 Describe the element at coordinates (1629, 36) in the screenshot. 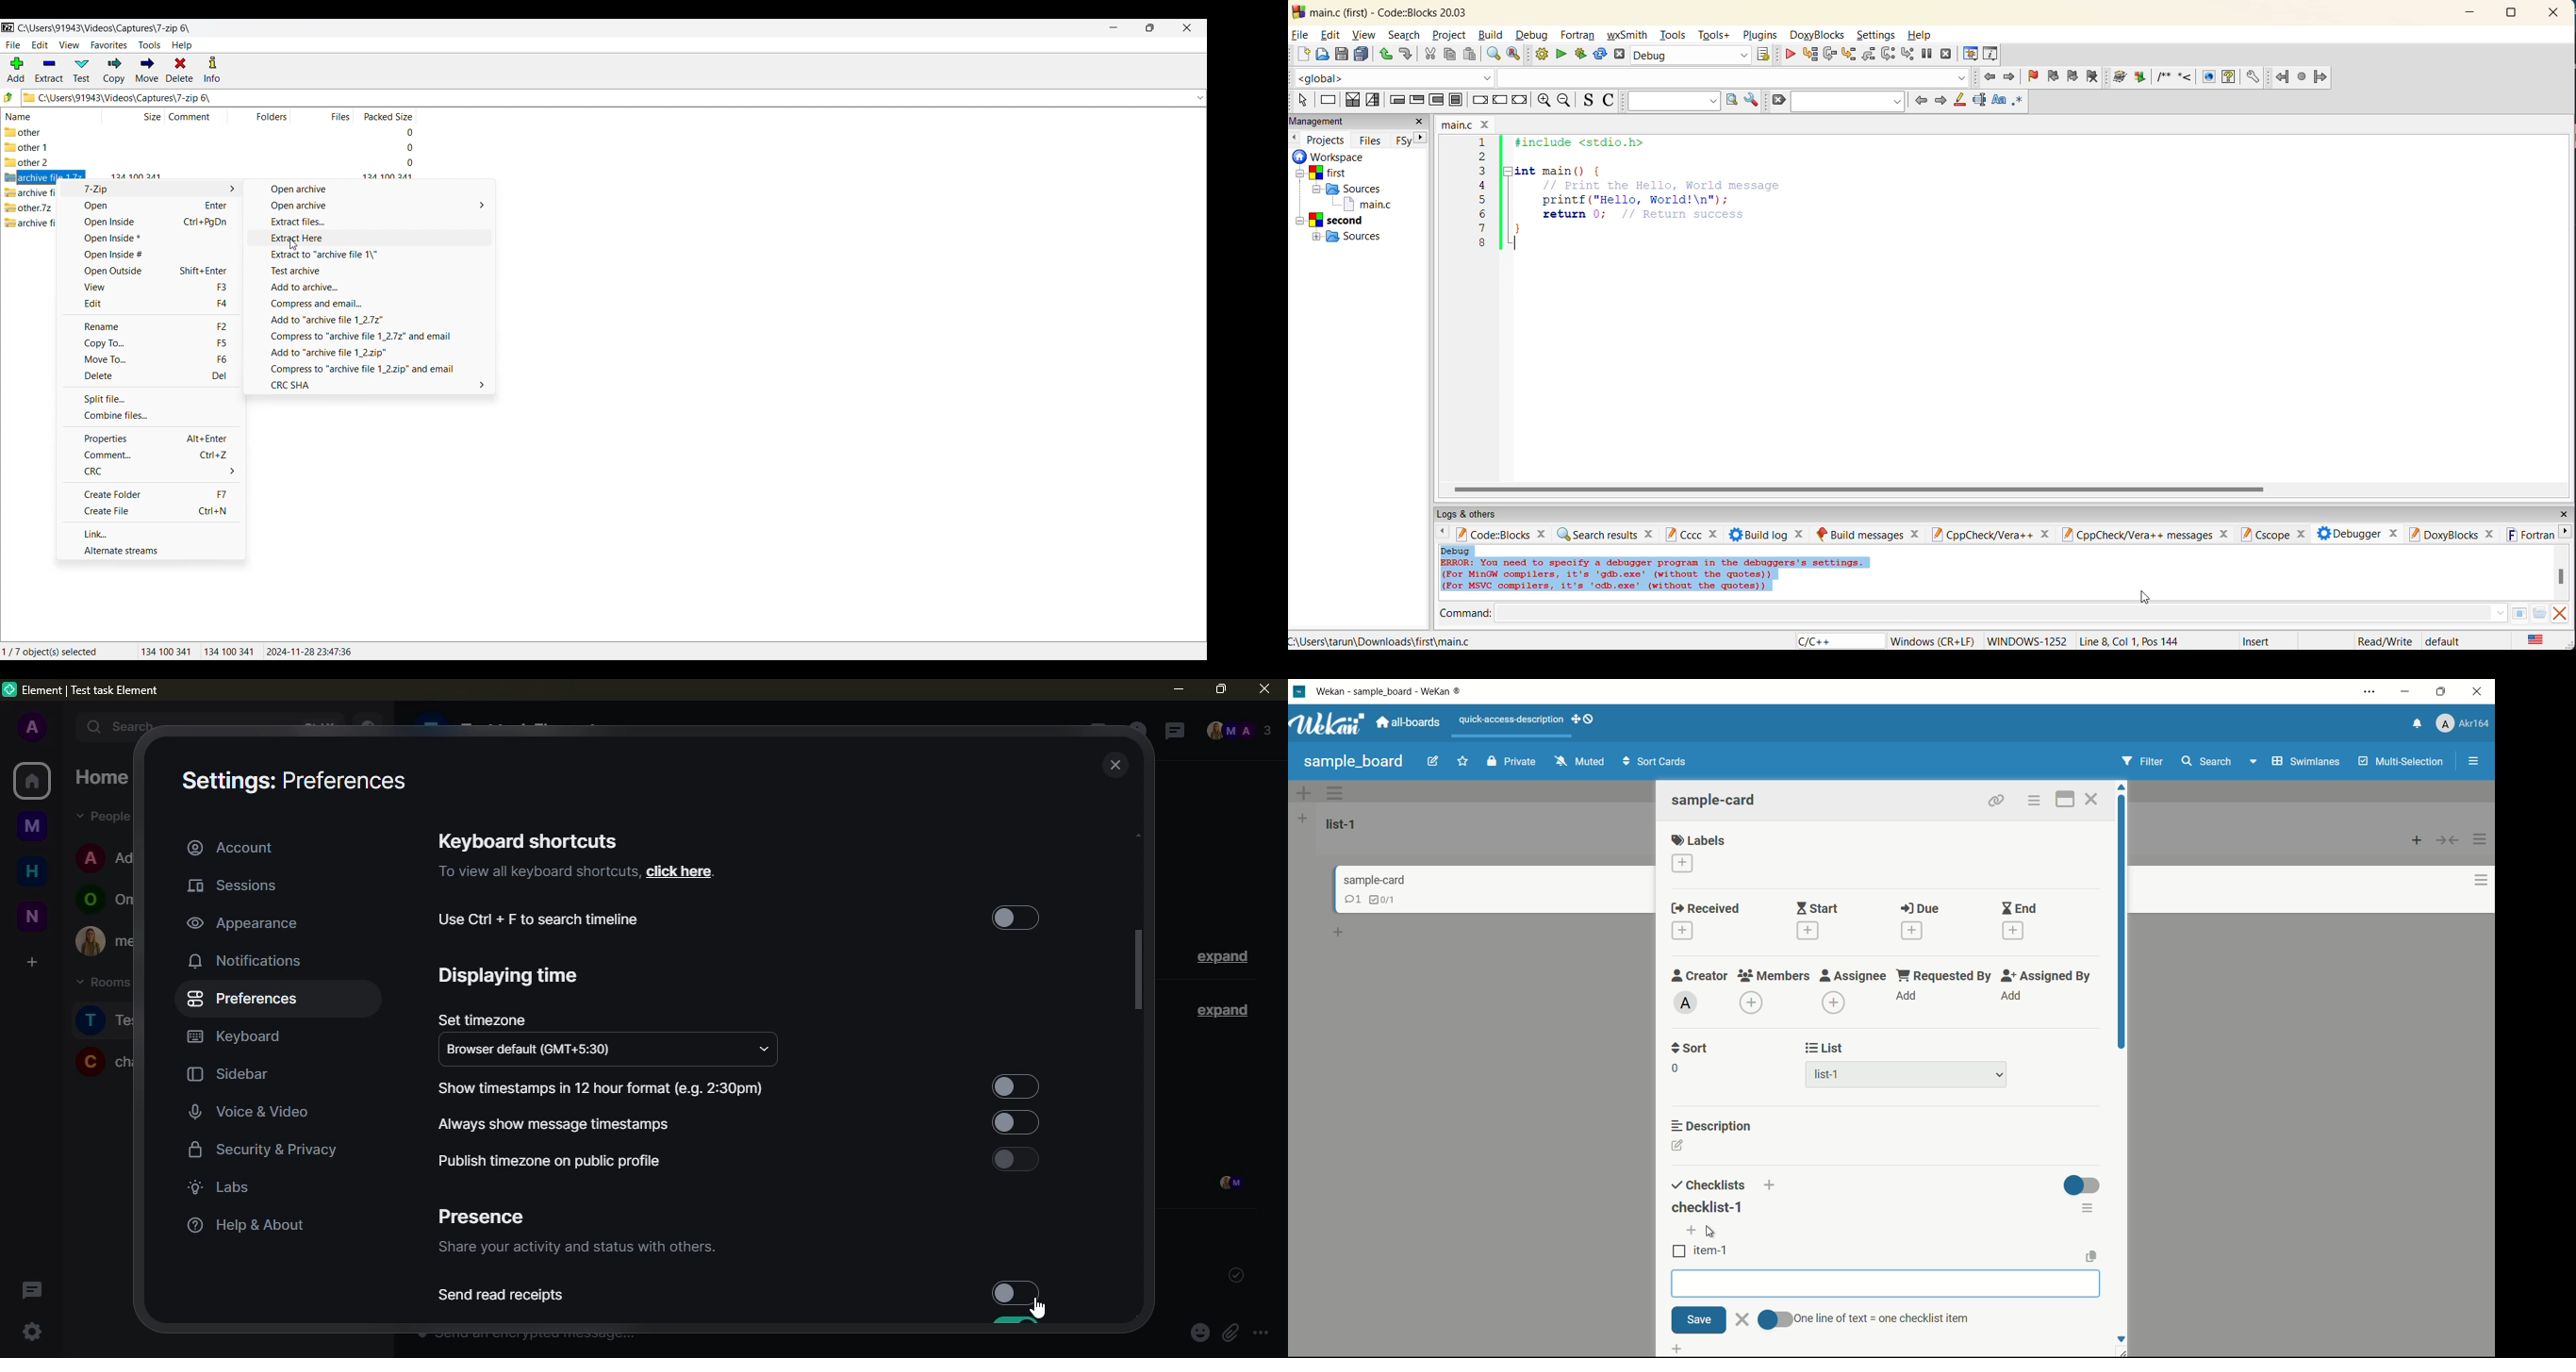

I see `wxsmith` at that location.